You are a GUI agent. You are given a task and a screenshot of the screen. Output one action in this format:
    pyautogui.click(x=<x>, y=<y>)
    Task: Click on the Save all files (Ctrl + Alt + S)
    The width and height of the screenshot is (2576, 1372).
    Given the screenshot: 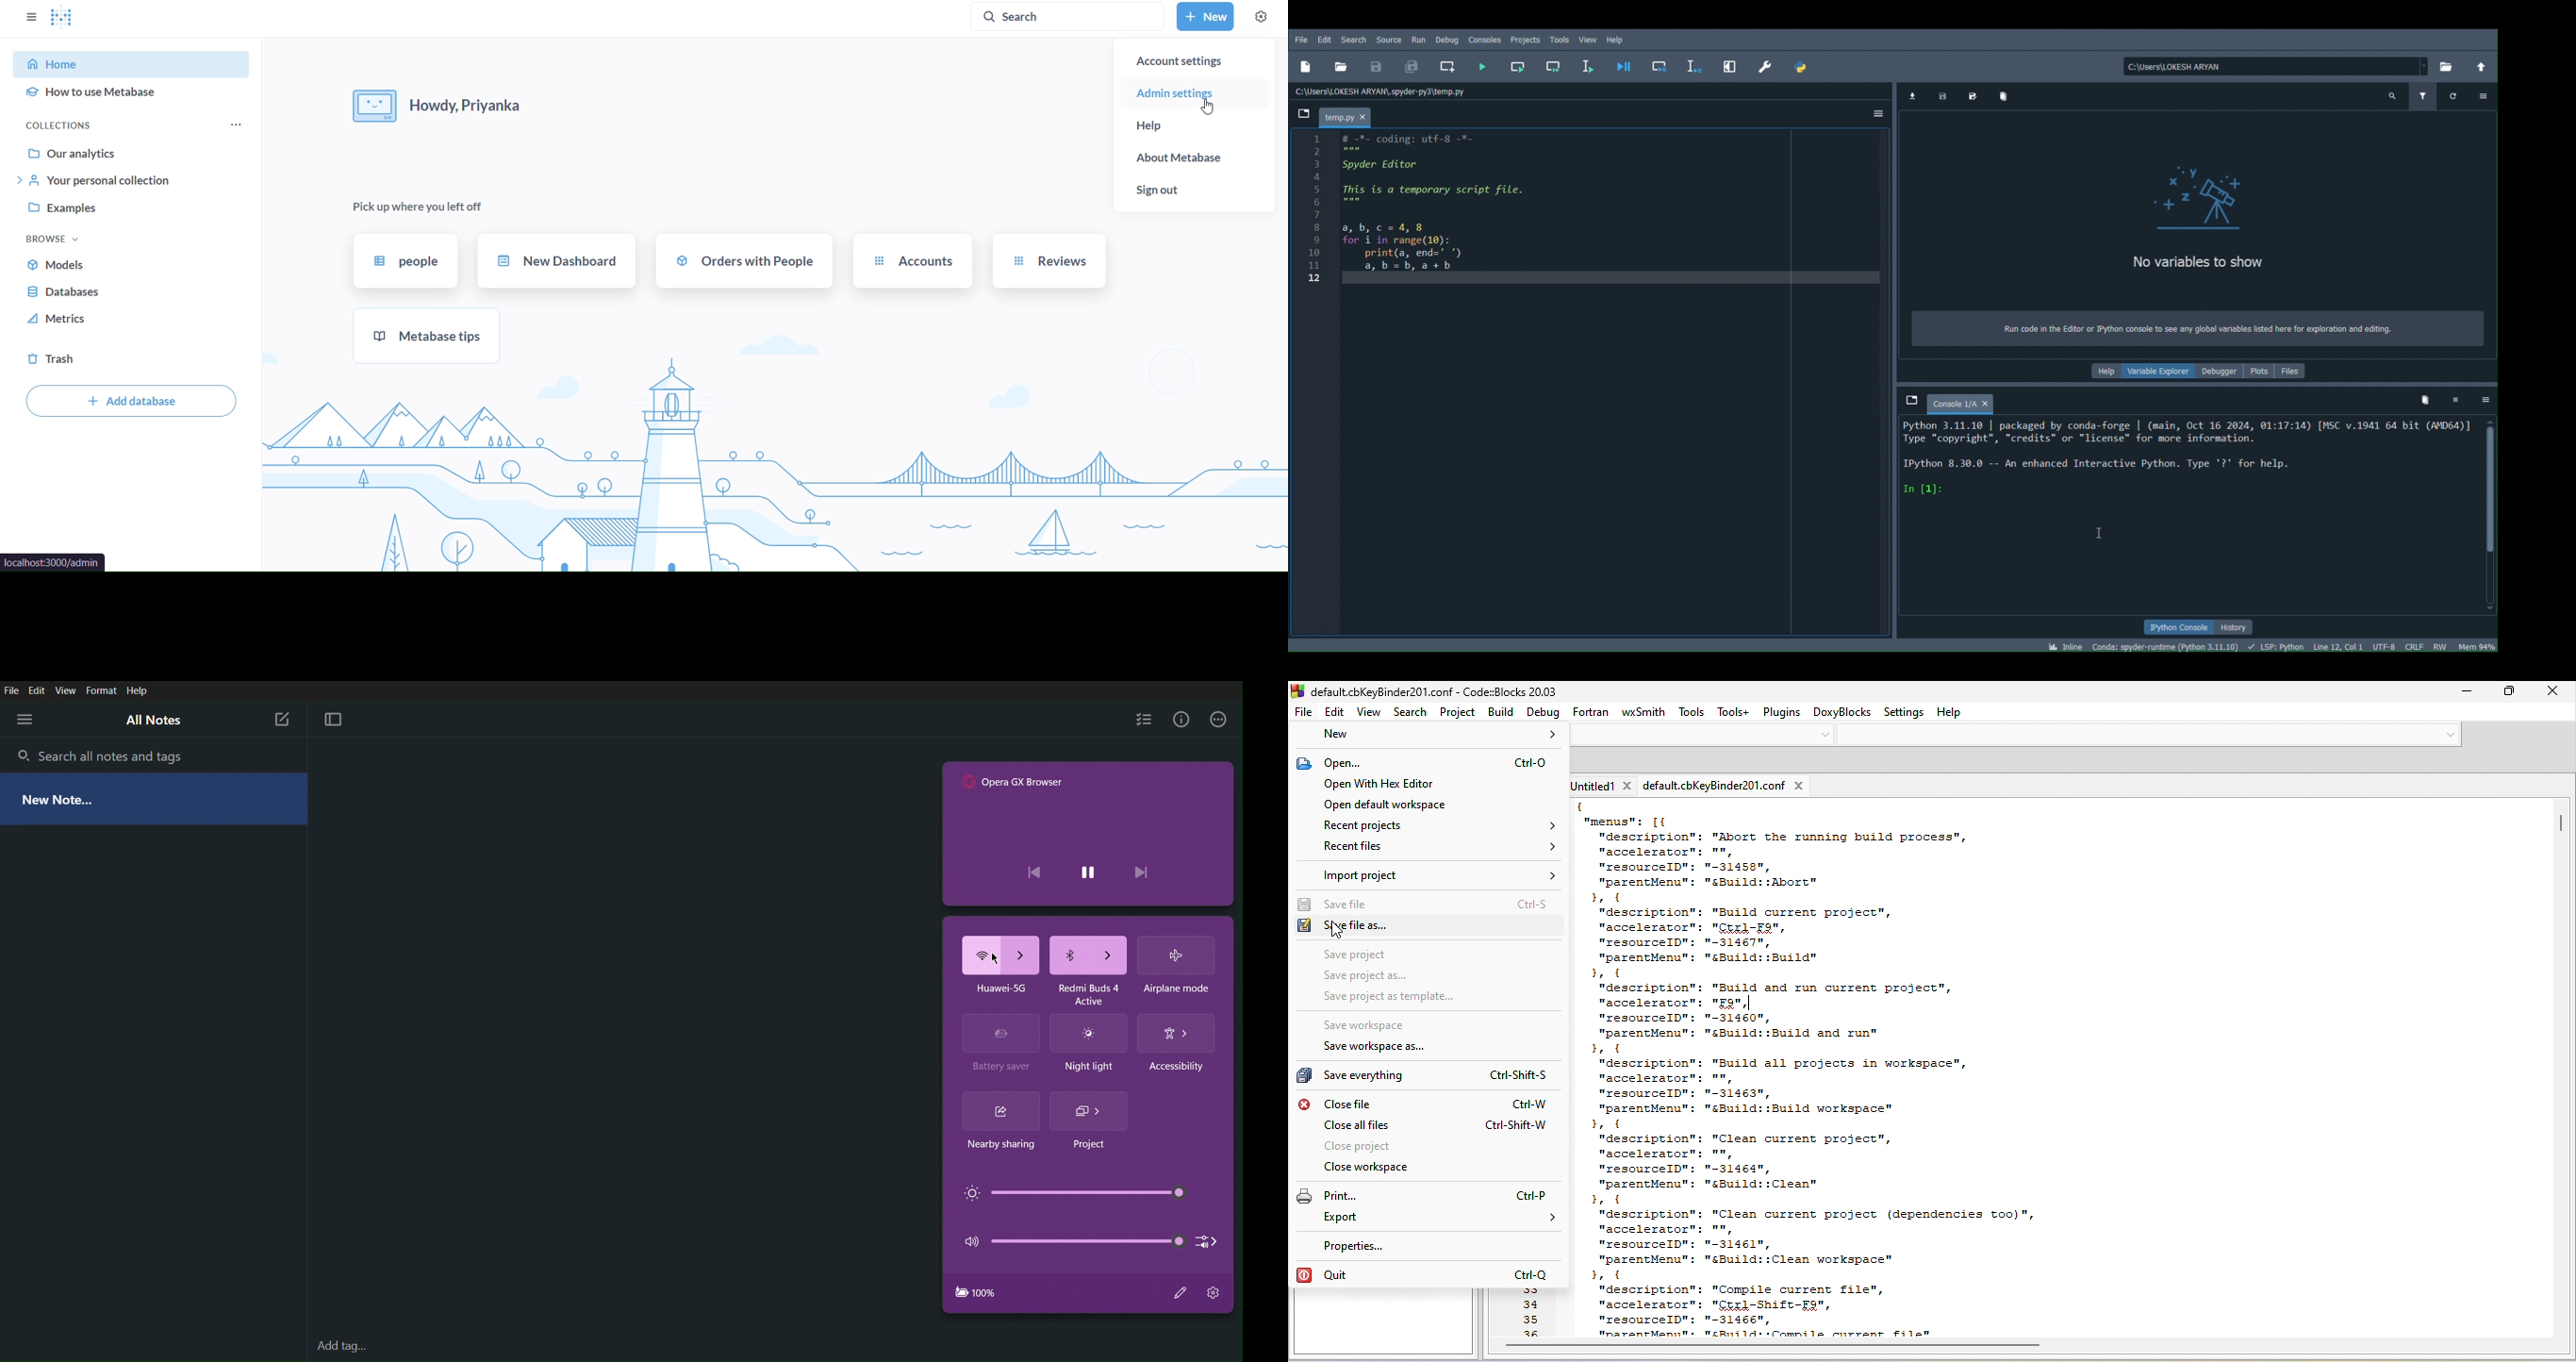 What is the action you would take?
    pyautogui.click(x=1412, y=64)
    